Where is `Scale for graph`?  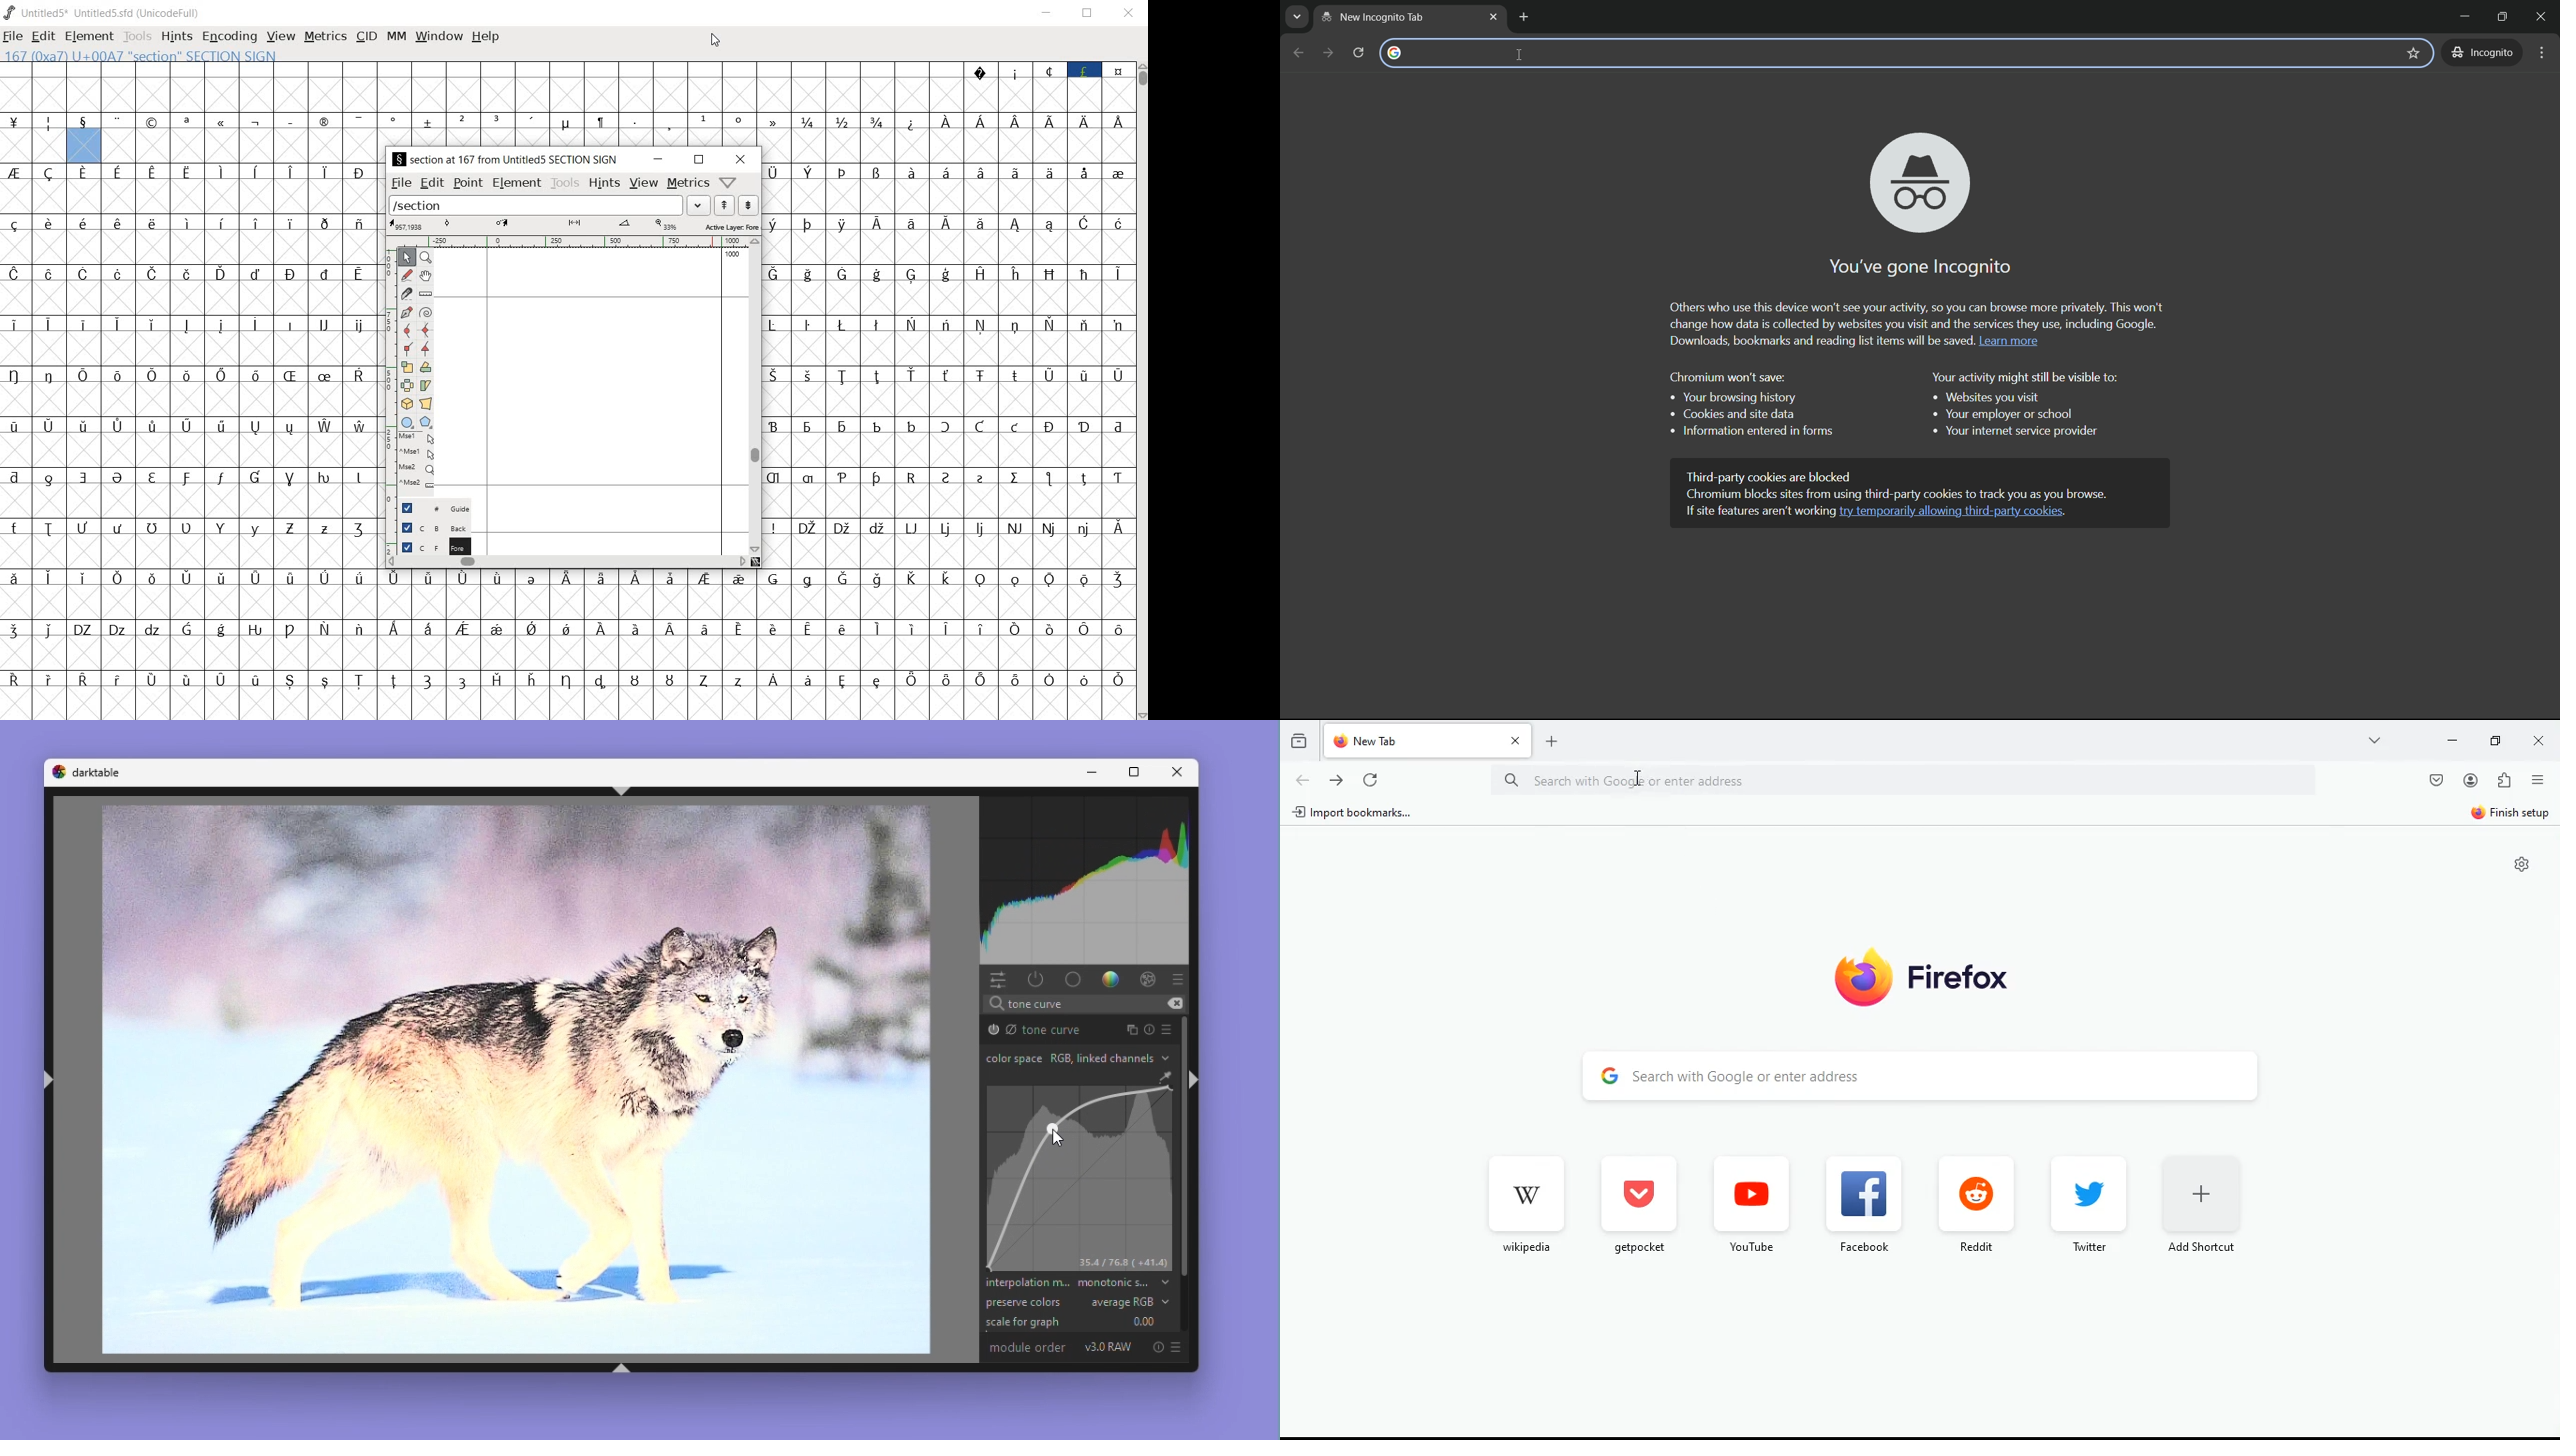
Scale for graph is located at coordinates (1075, 1322).